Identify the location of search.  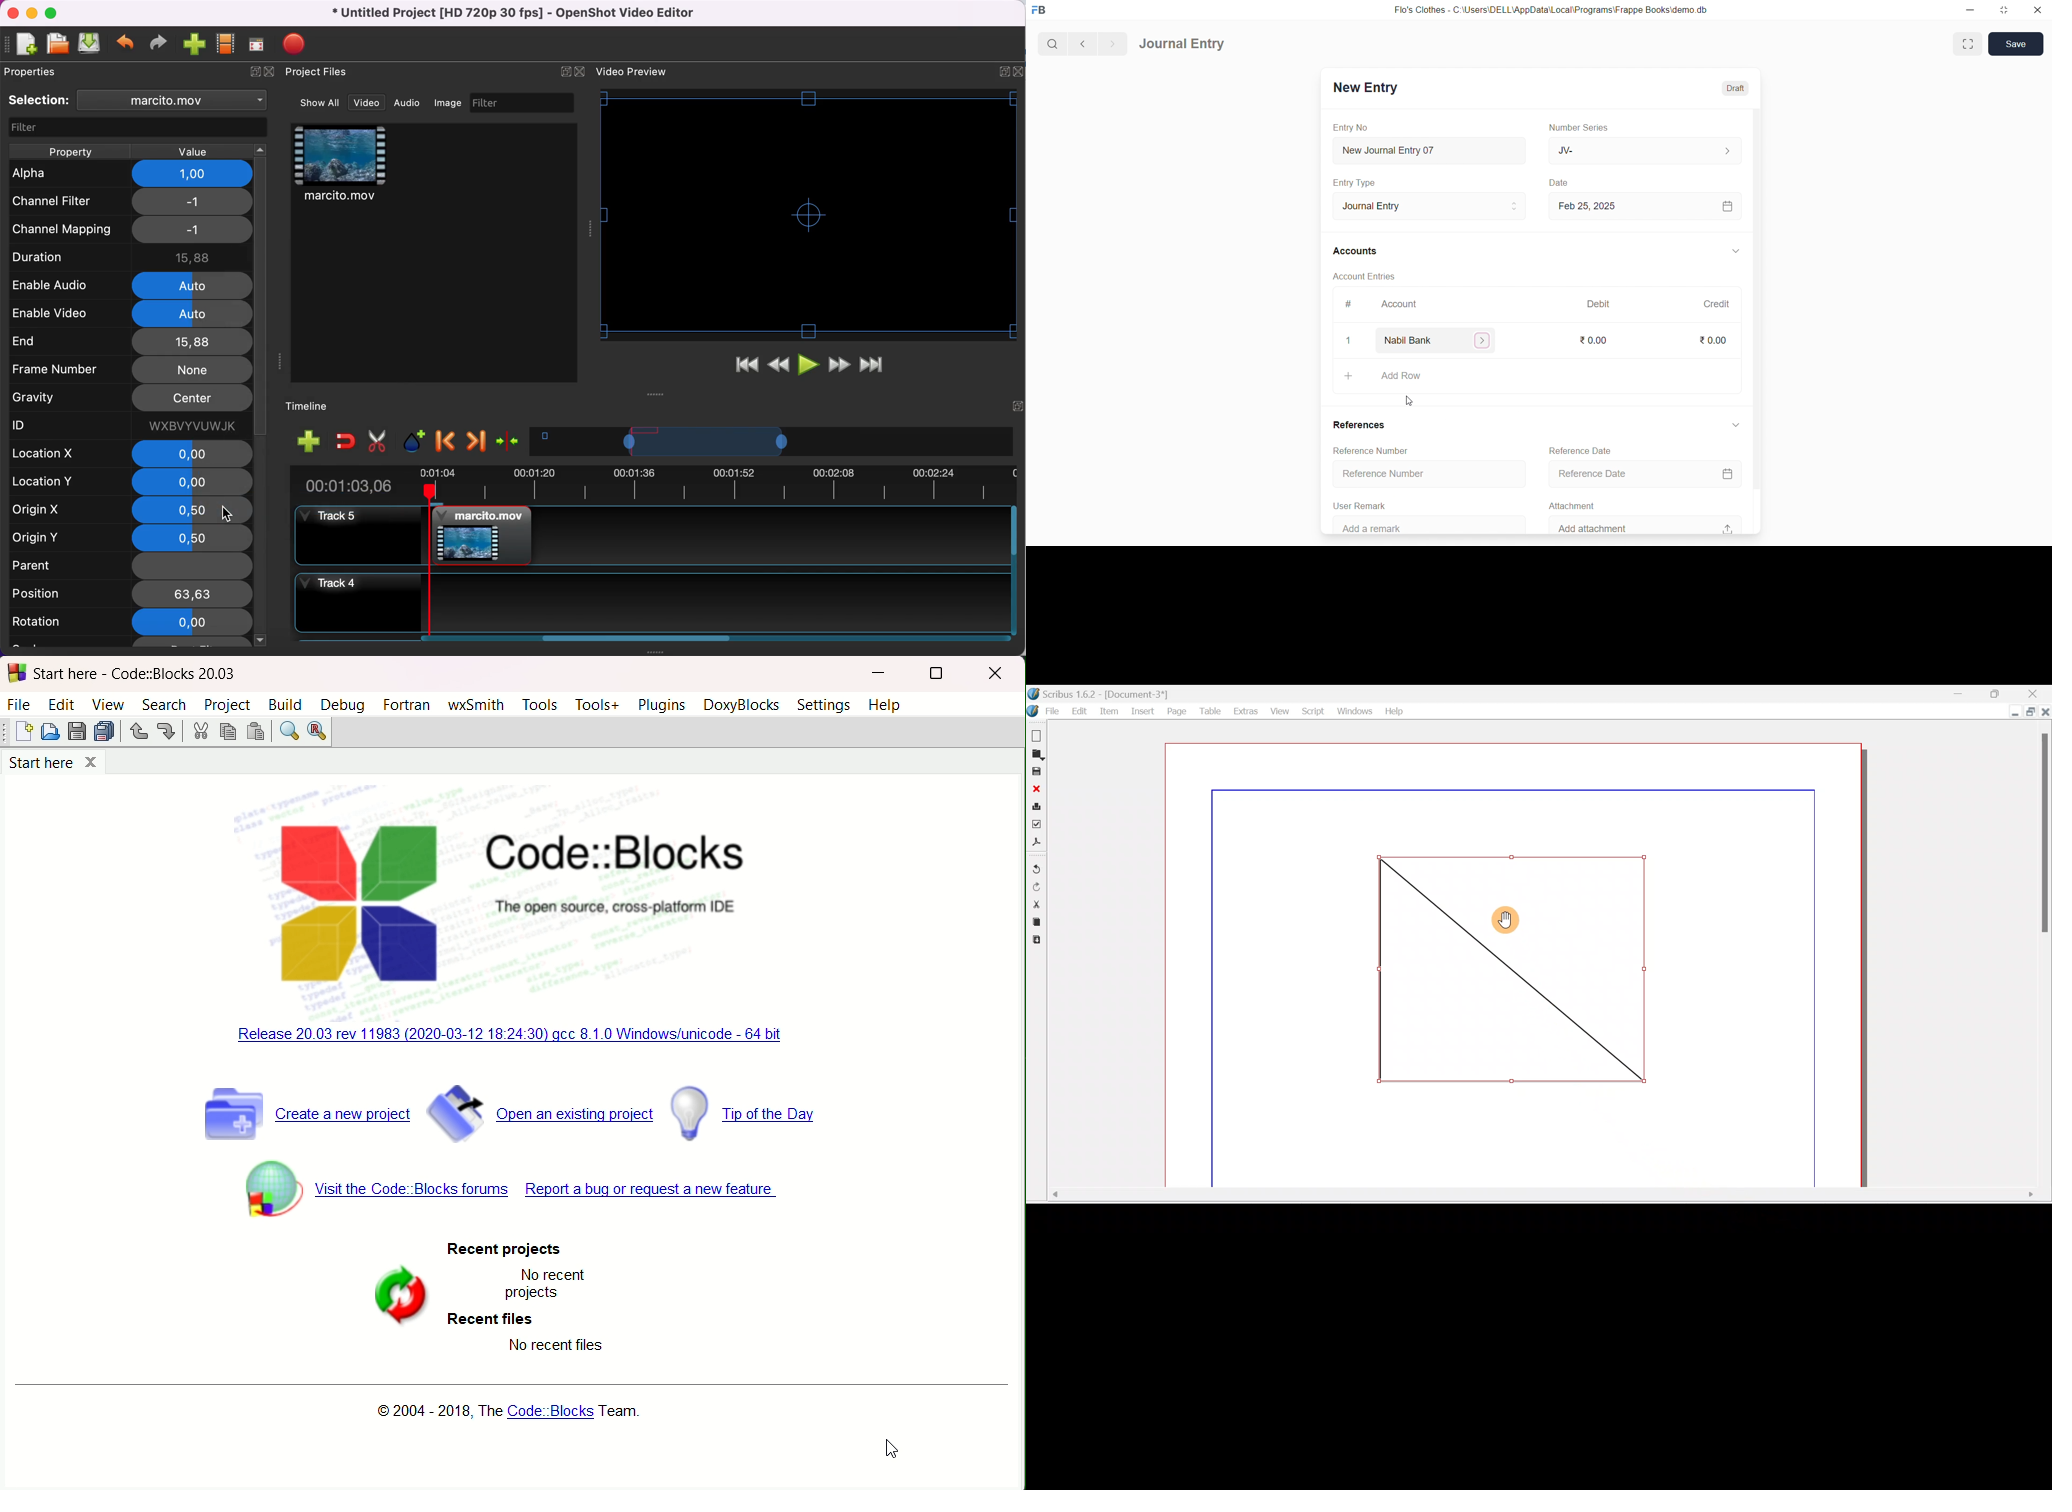
(1051, 42).